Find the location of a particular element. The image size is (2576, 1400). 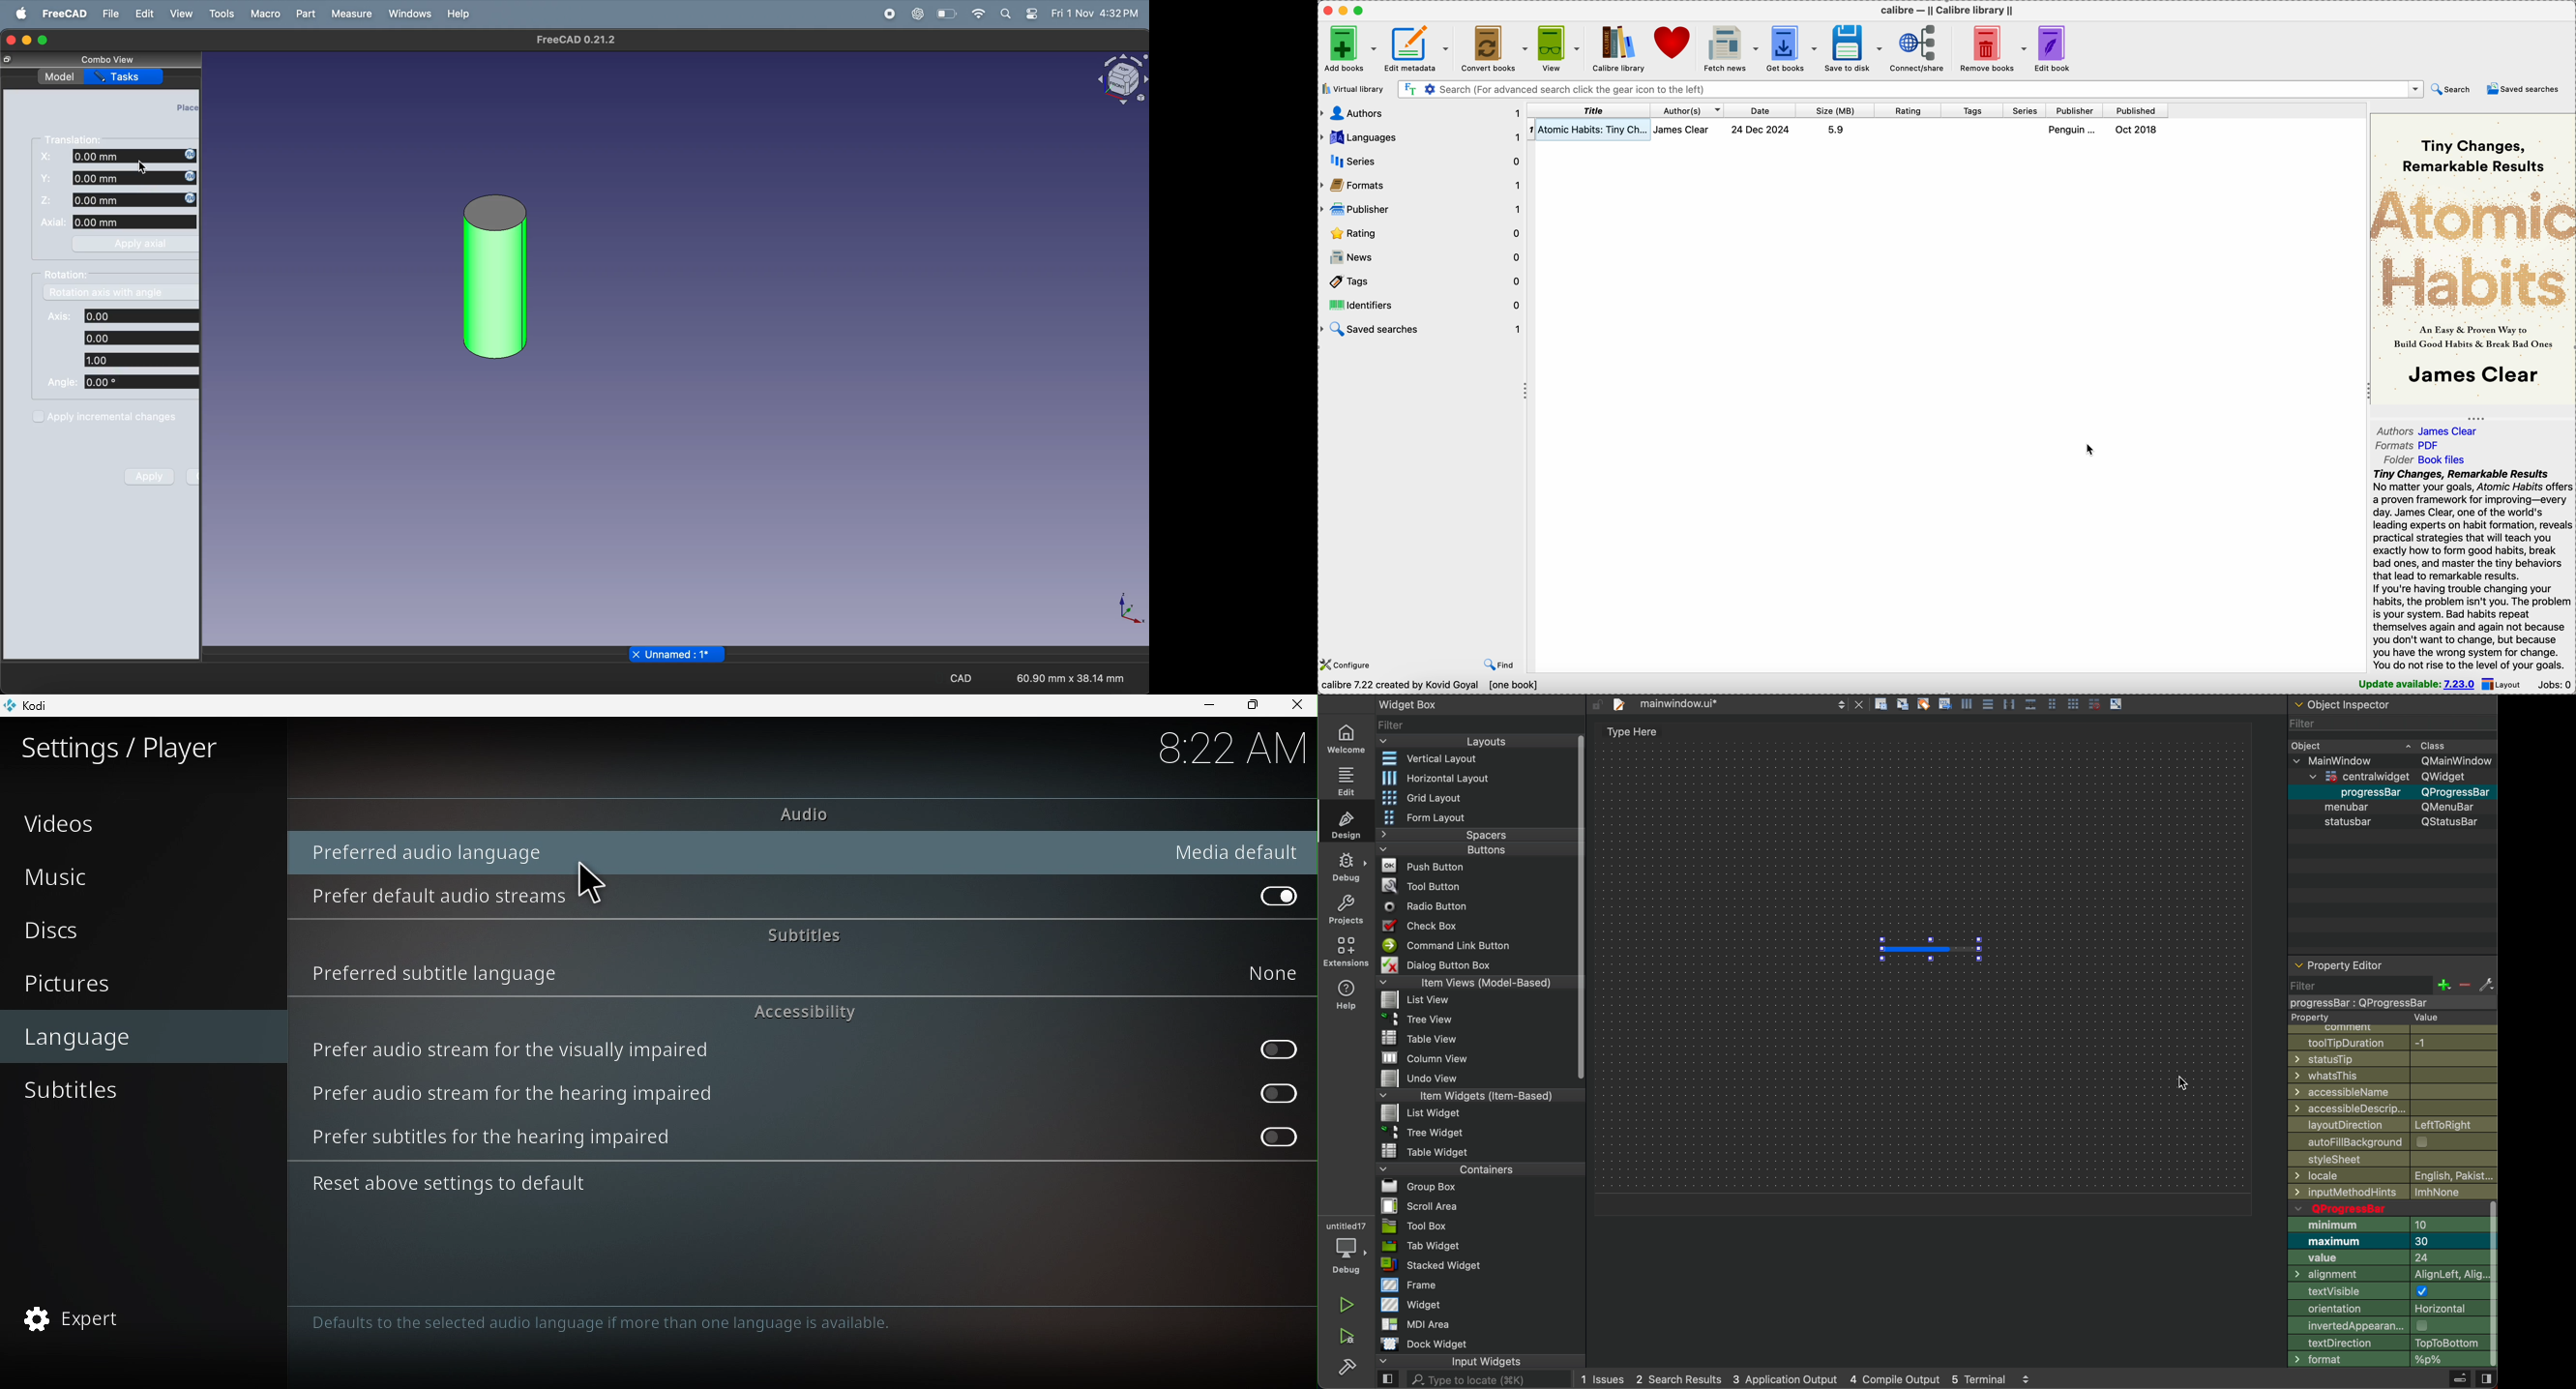

search is located at coordinates (2450, 88).